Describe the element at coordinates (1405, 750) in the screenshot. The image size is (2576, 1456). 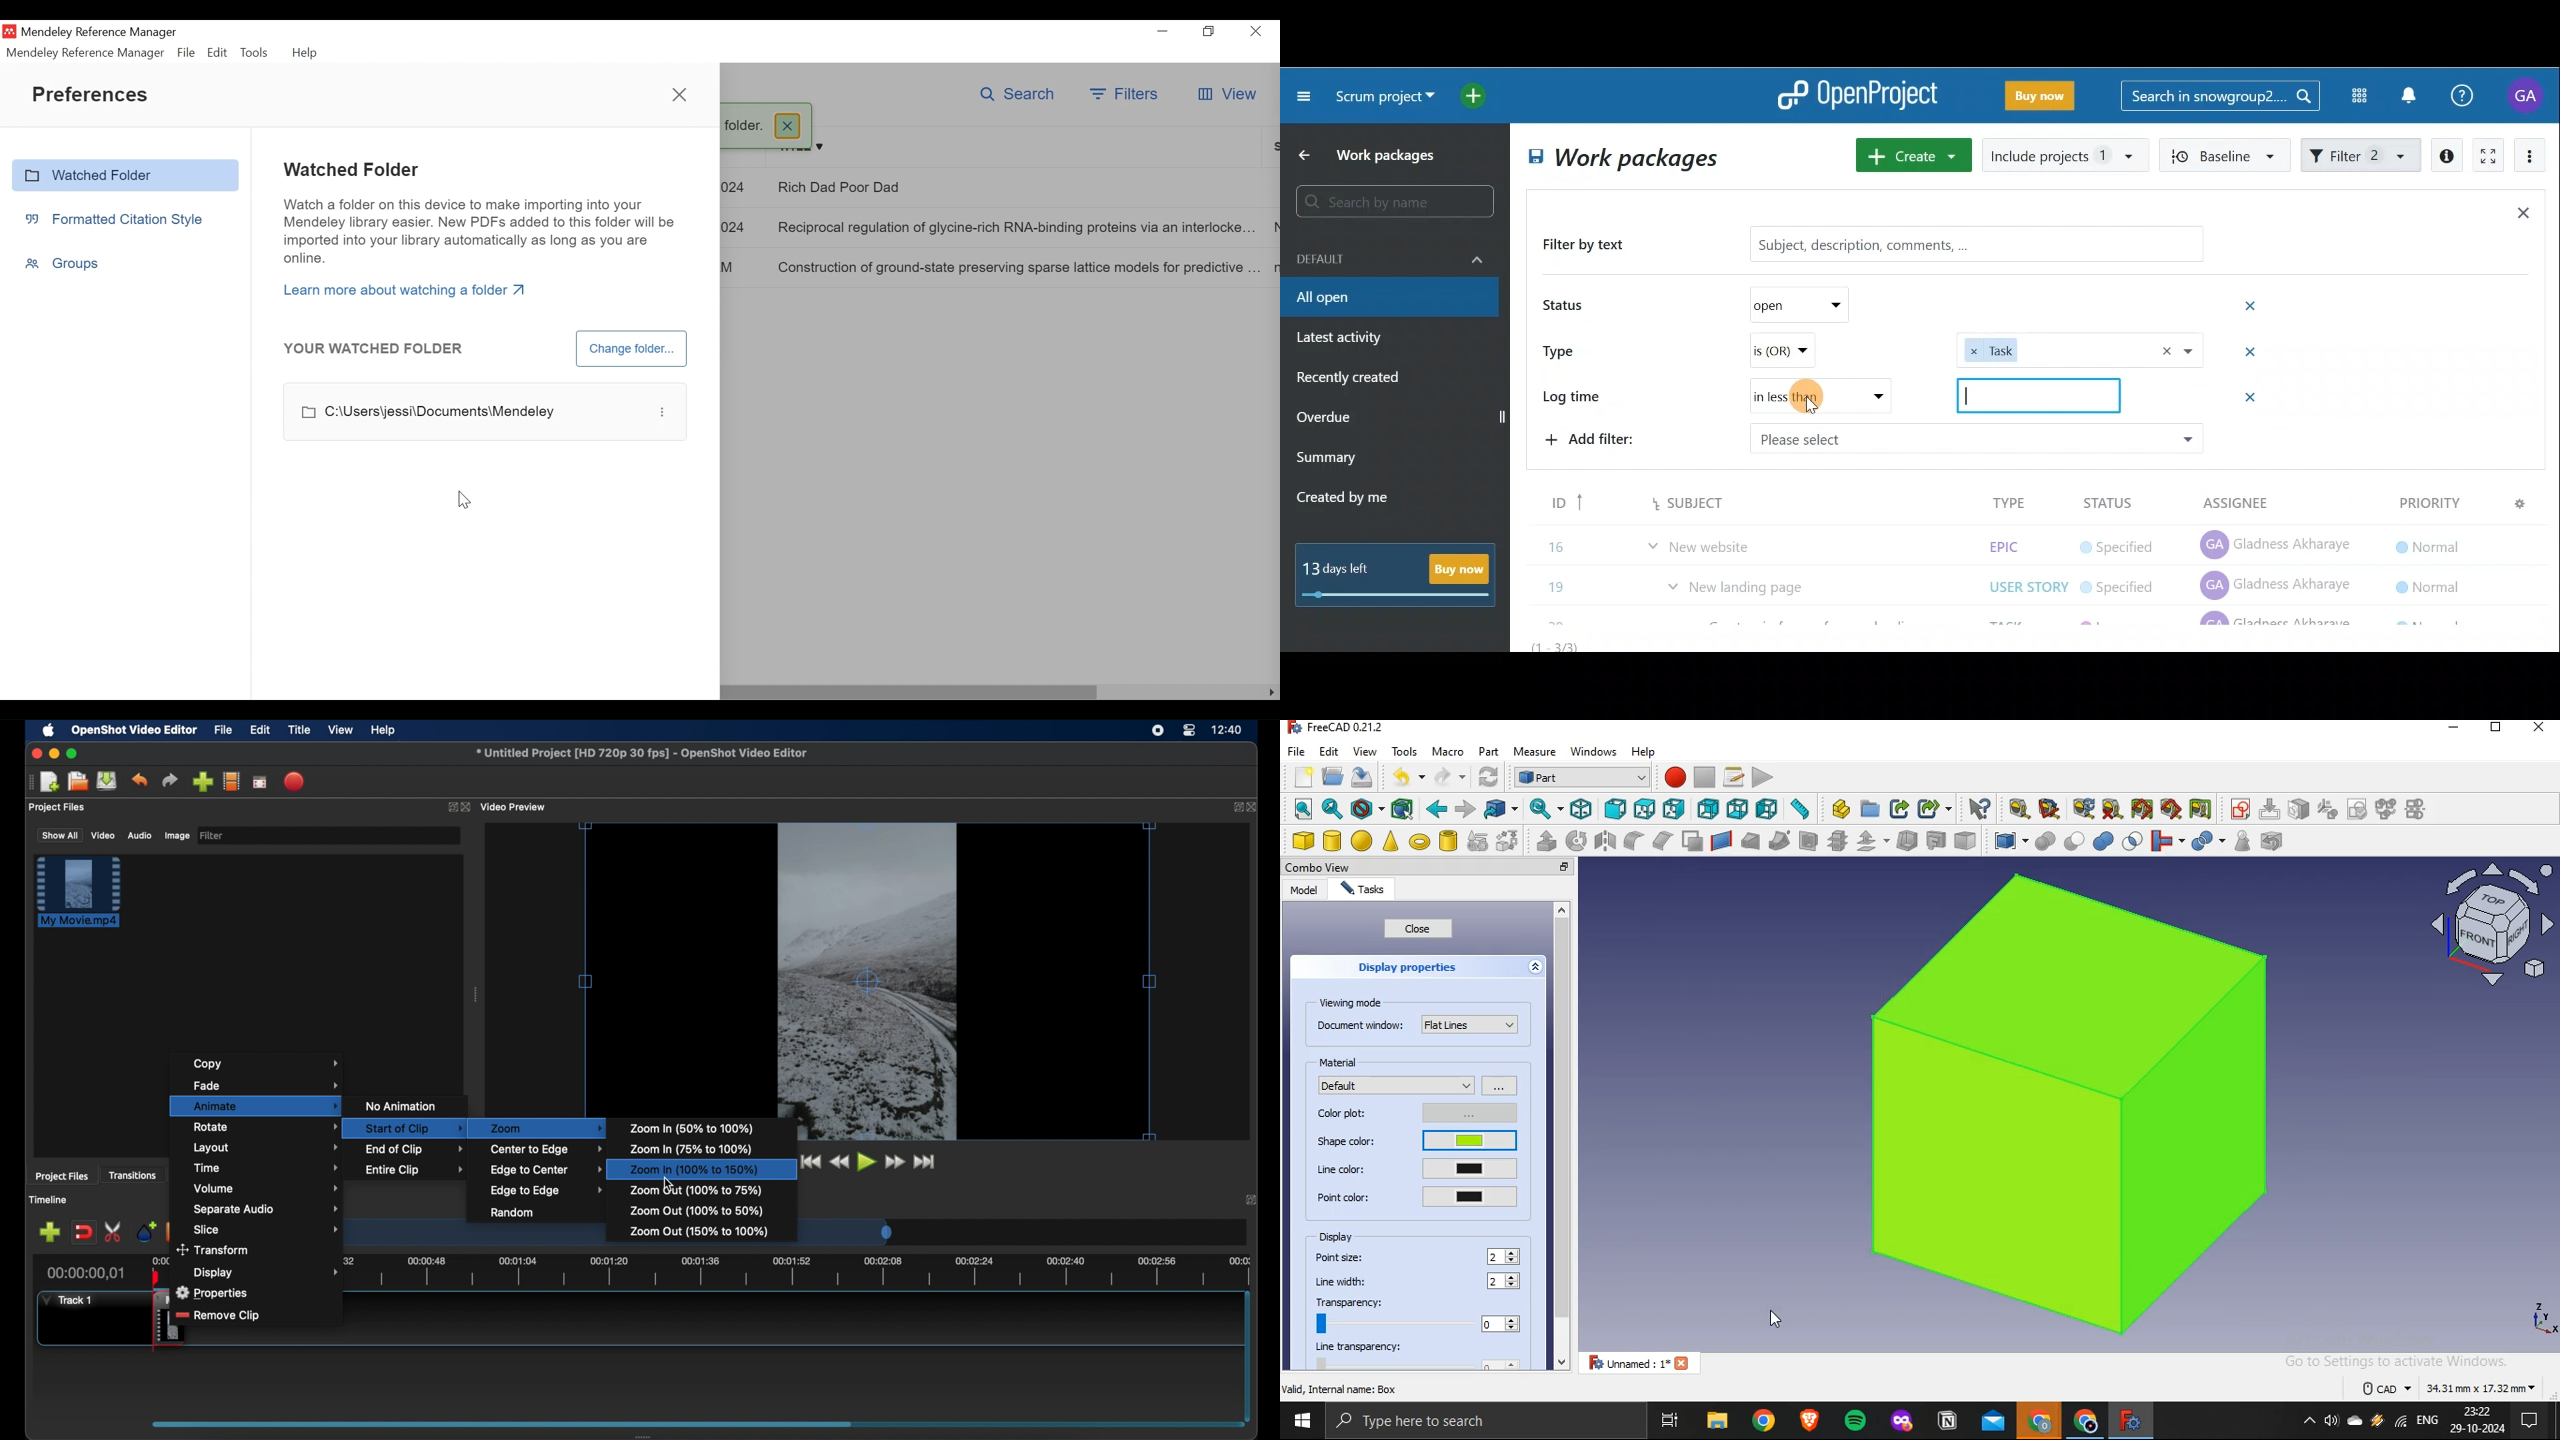
I see `tools` at that location.